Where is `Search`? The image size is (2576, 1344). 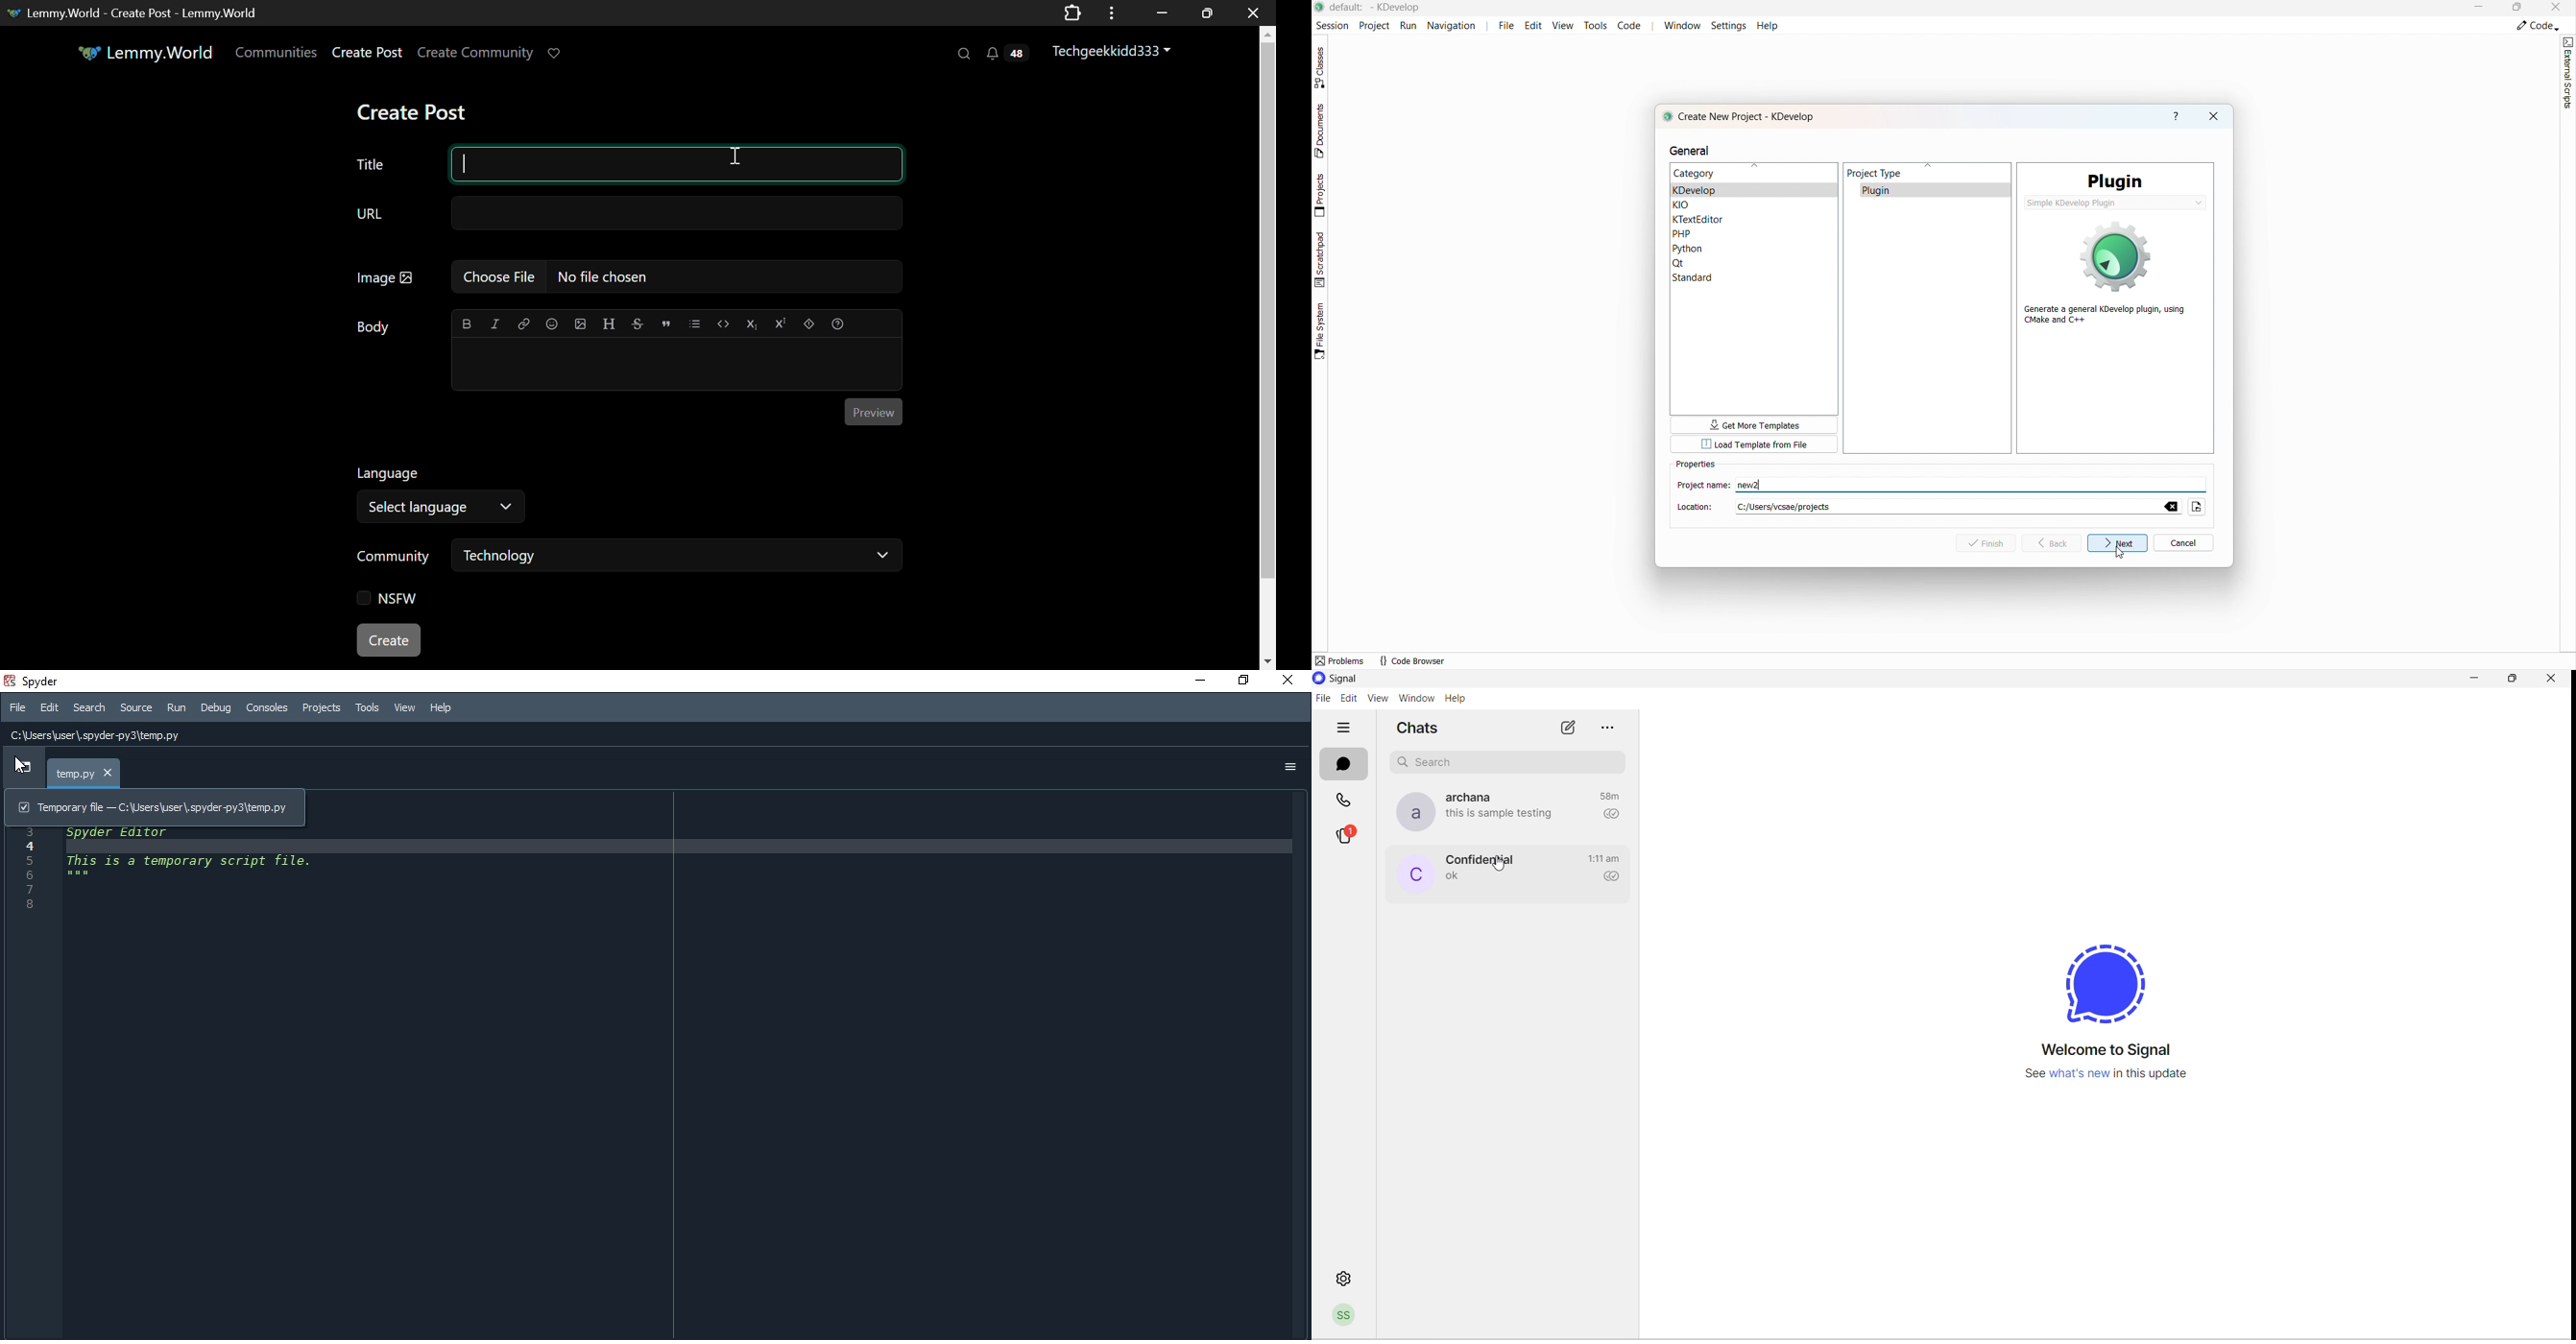
Search is located at coordinates (89, 708).